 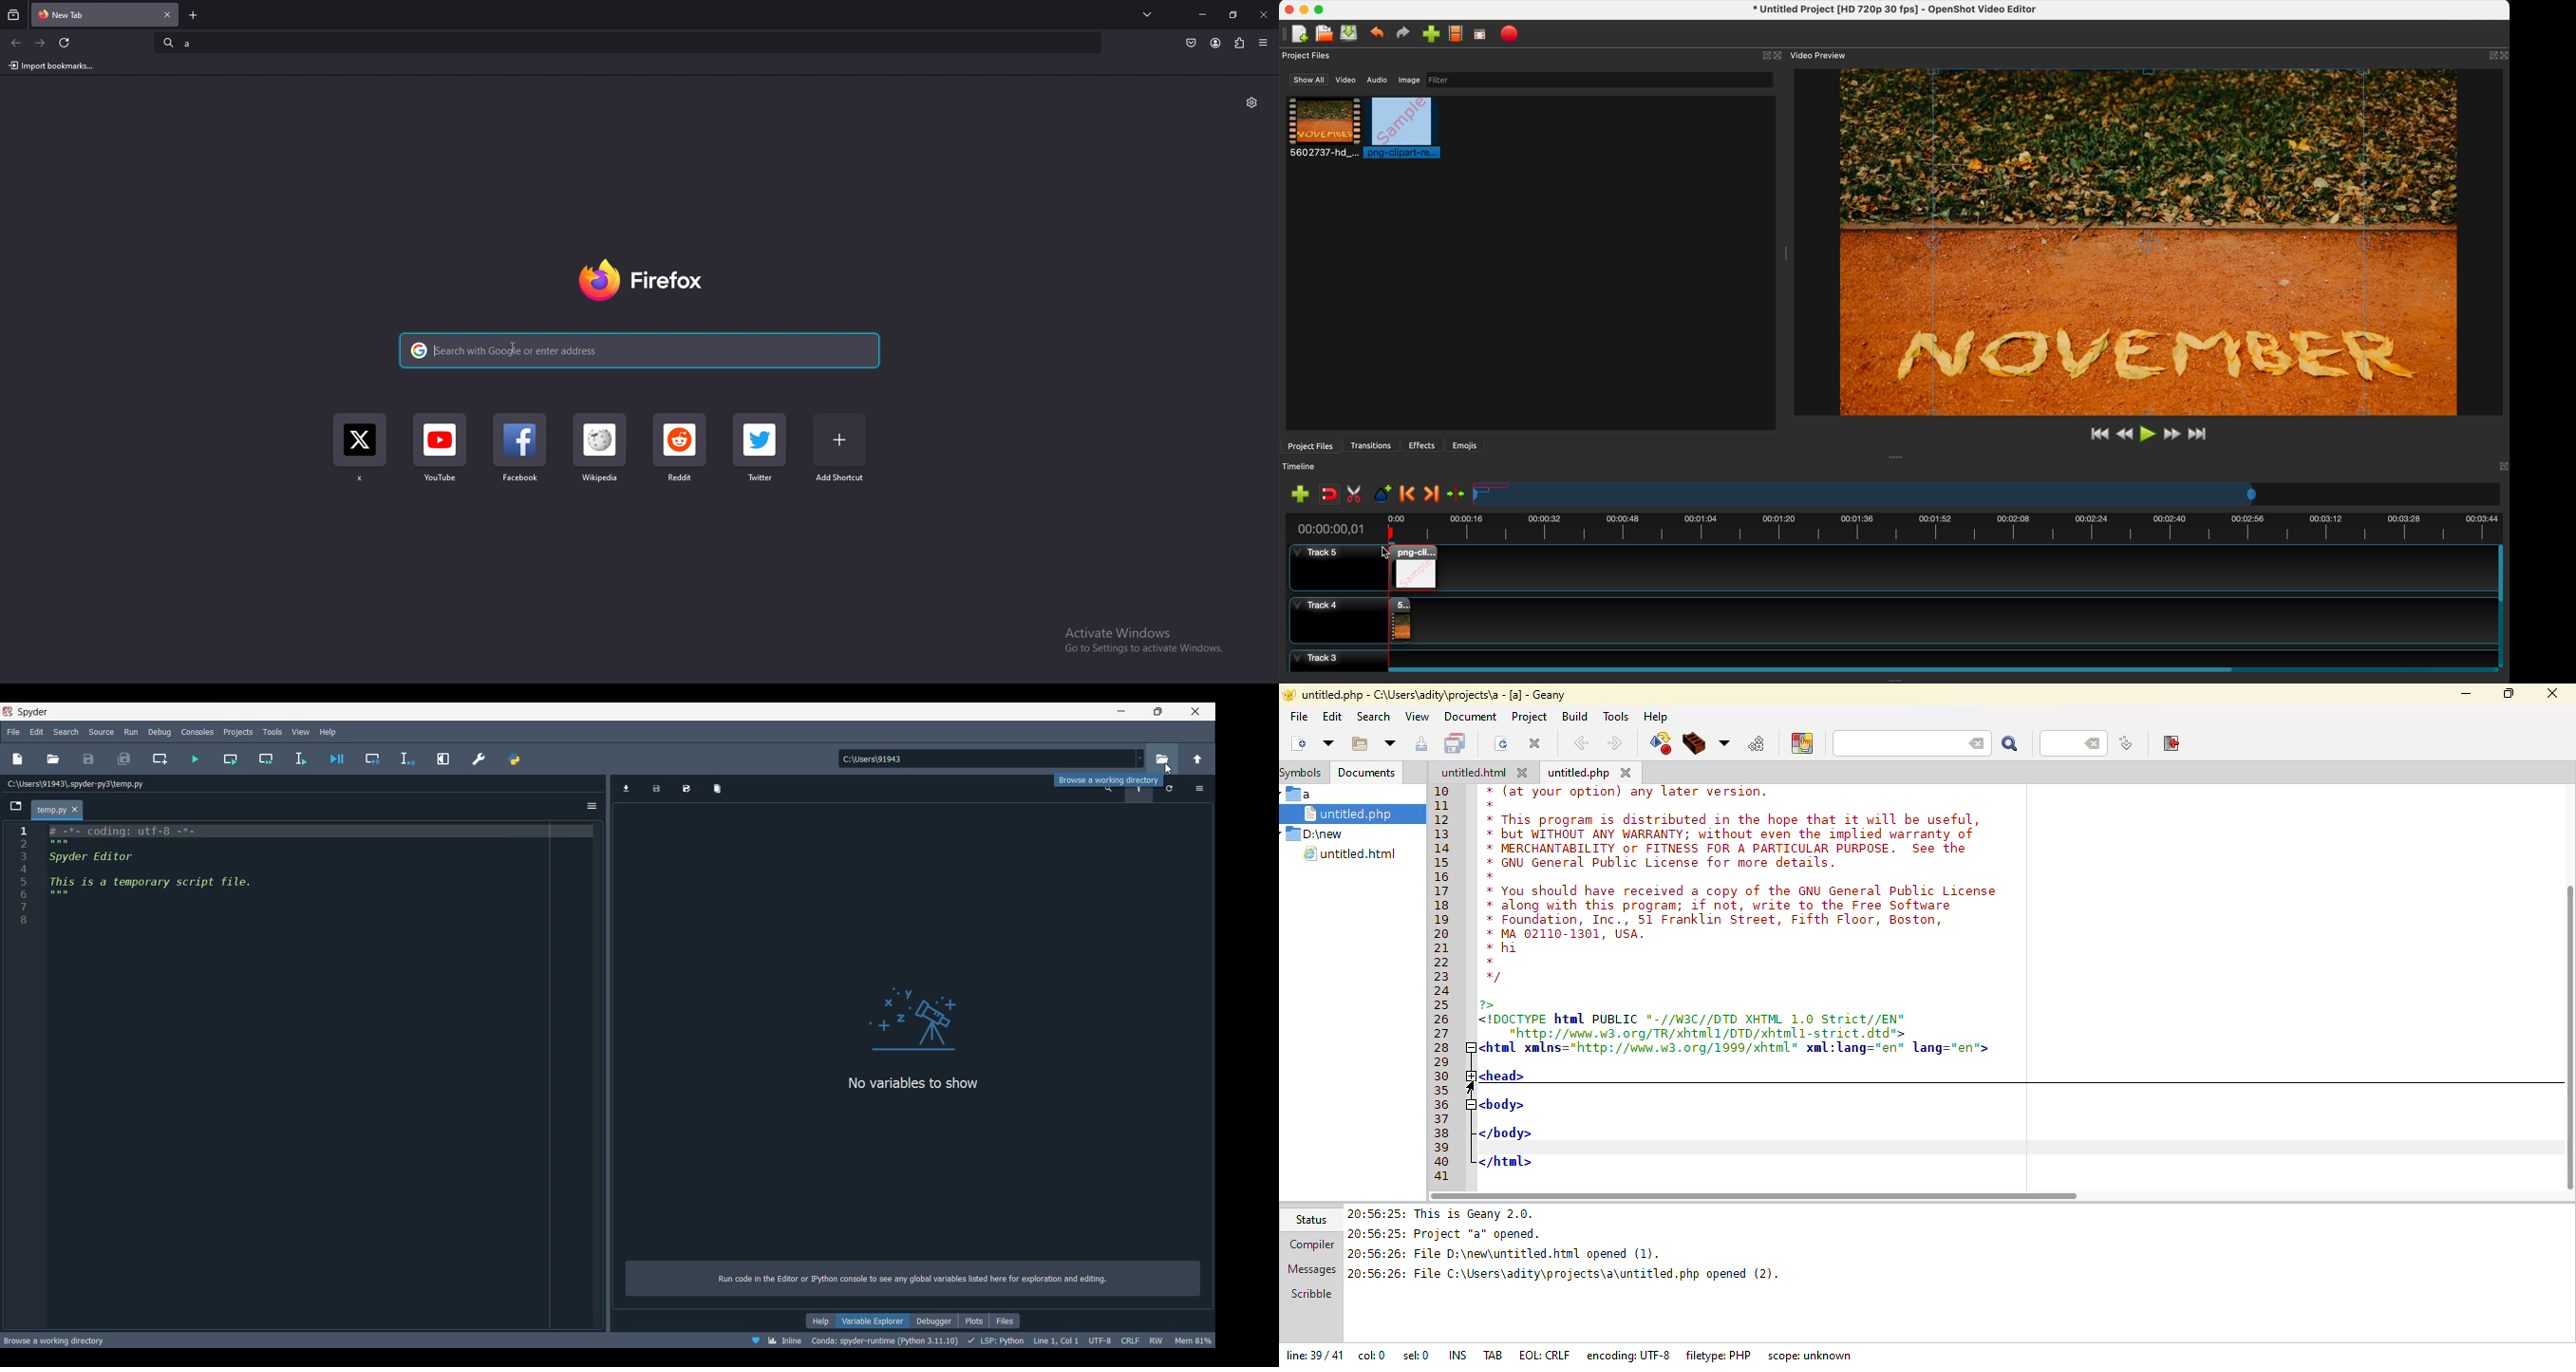 I want to click on Save data, so click(x=657, y=789).